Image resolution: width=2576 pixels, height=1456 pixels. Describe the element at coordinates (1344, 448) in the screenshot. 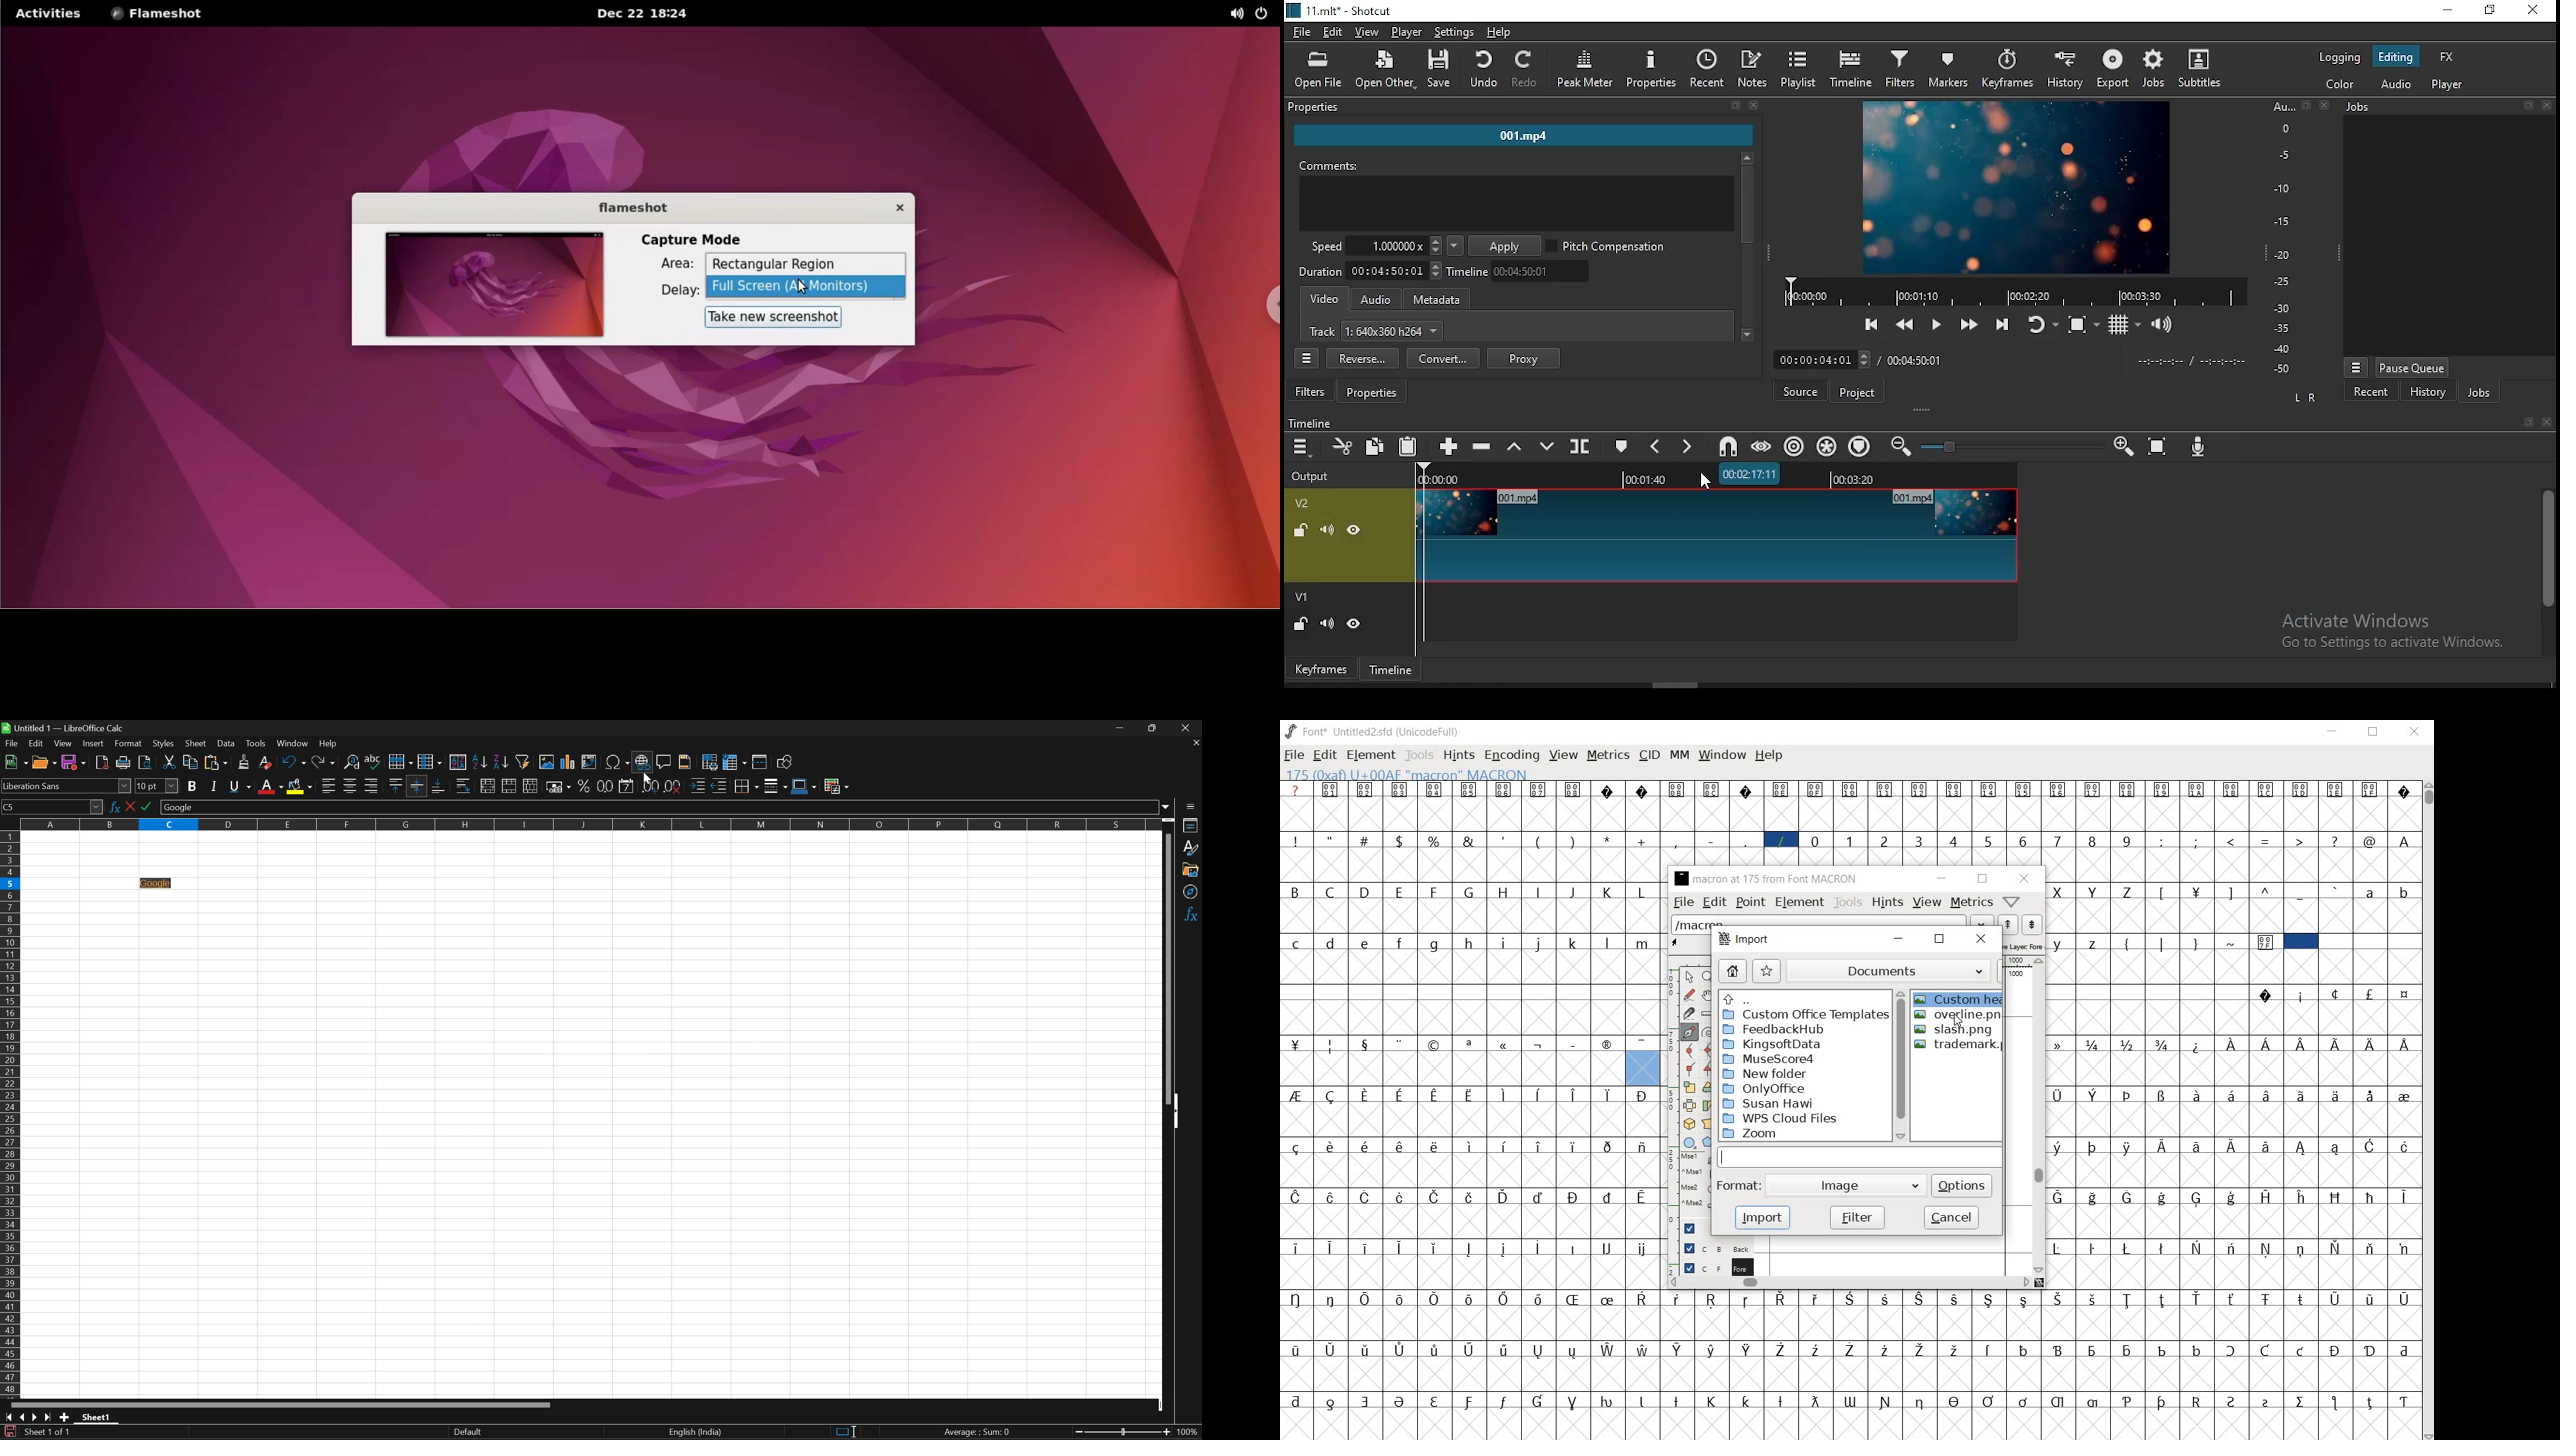

I see `cut` at that location.